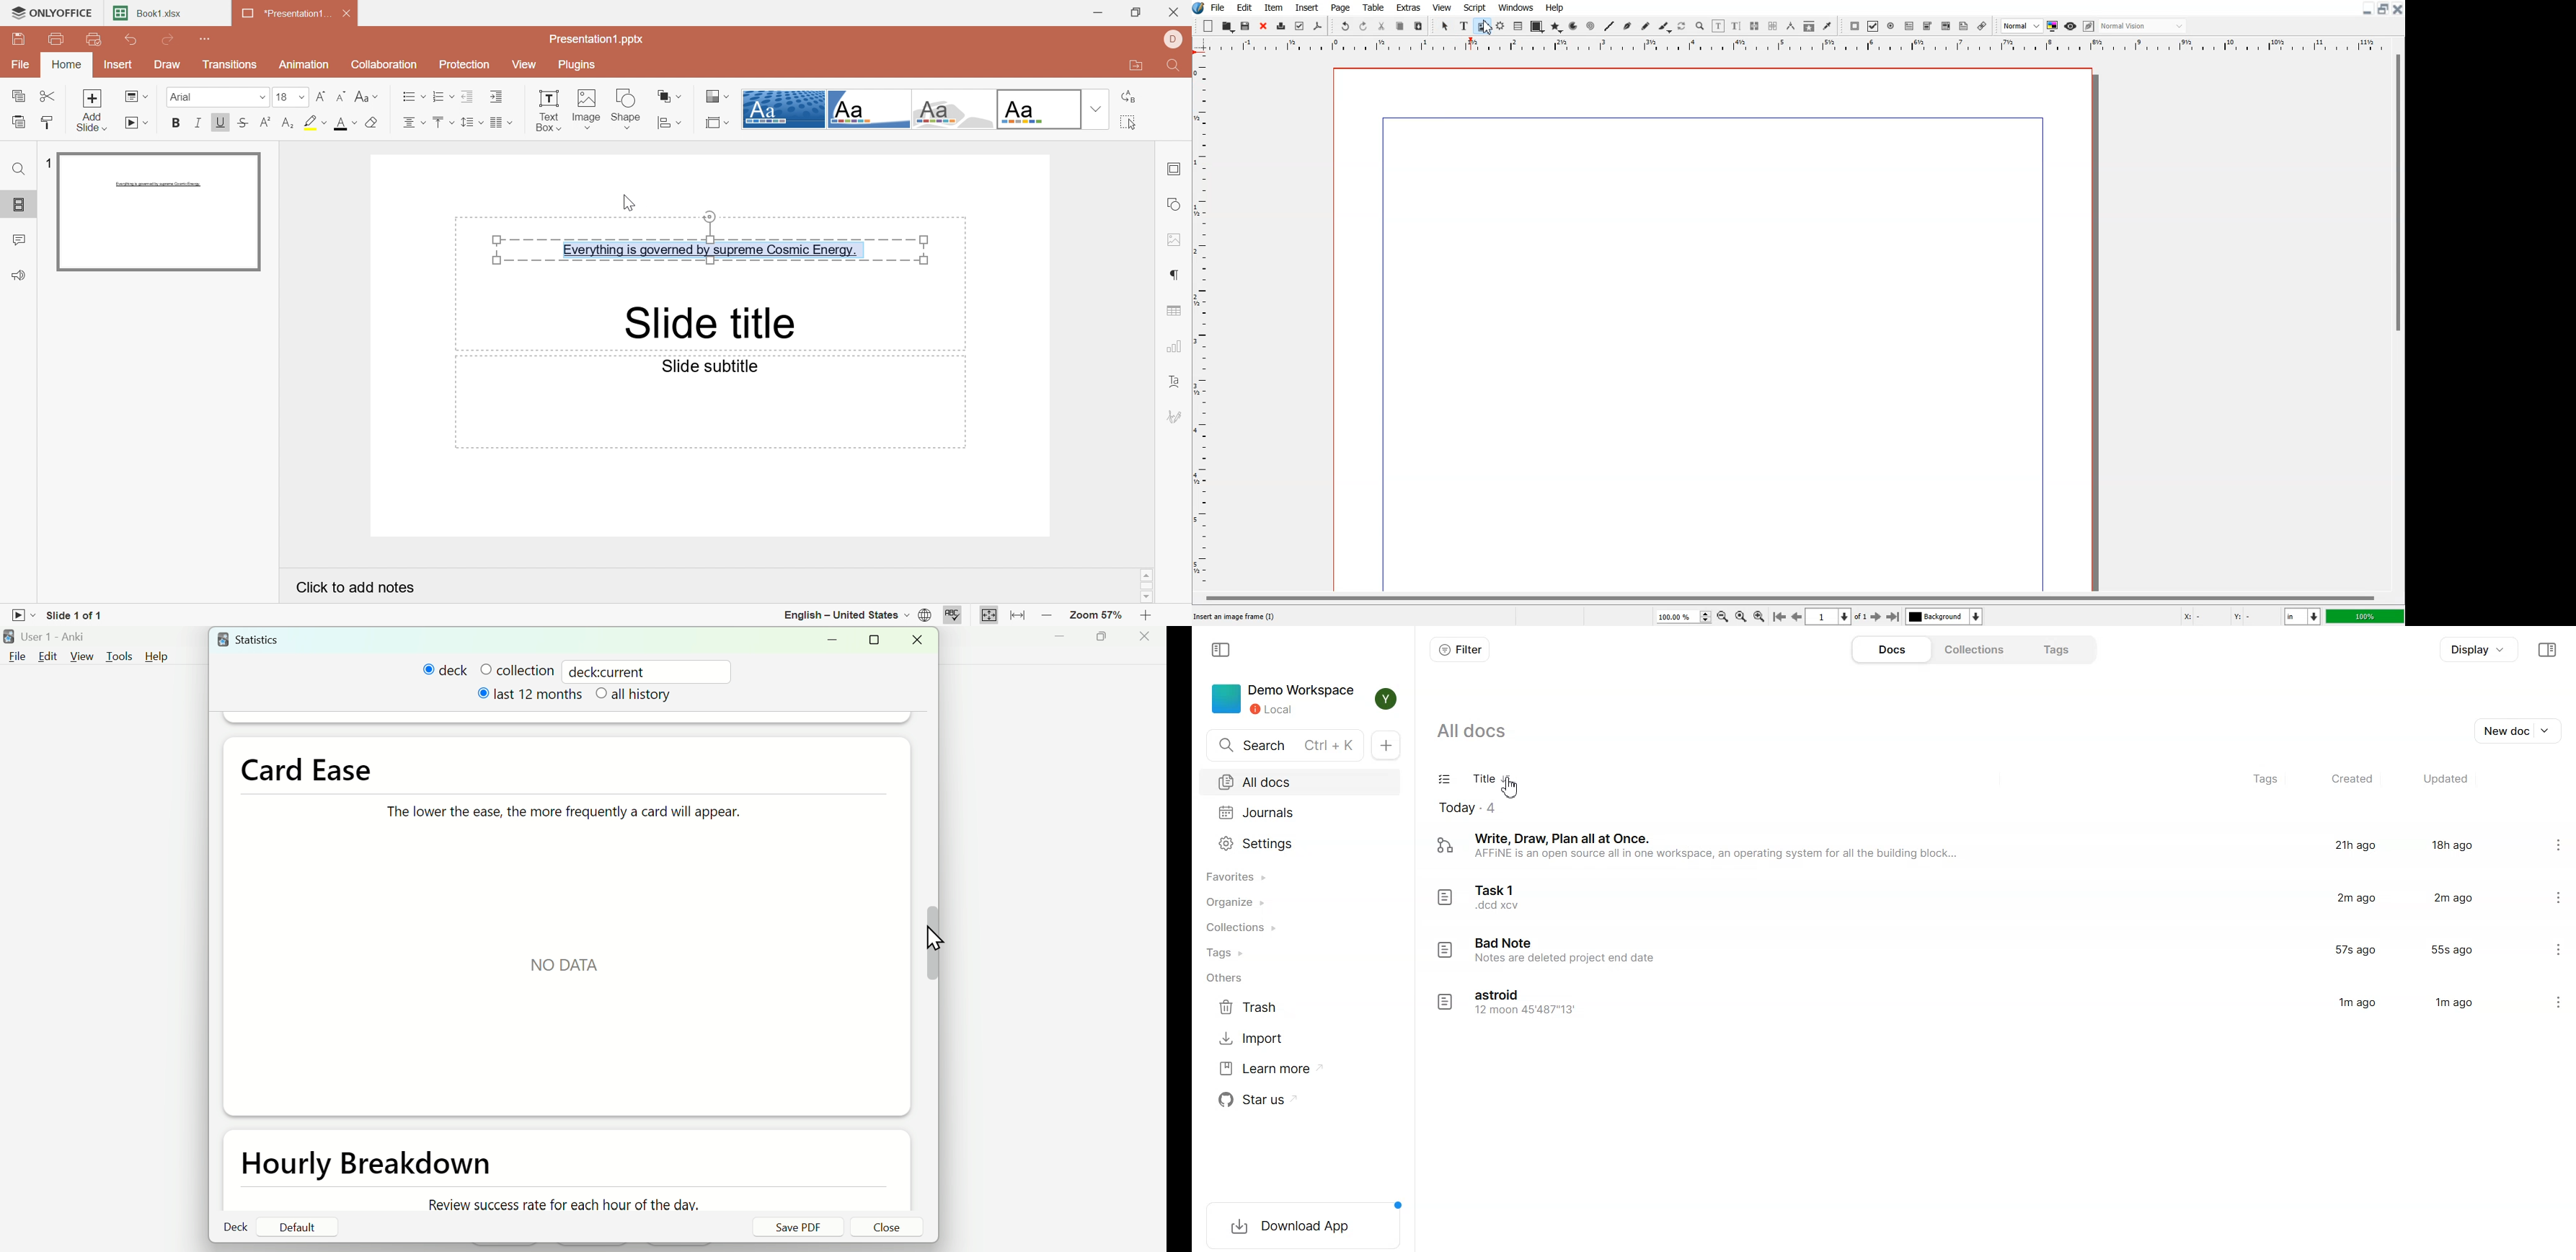  What do you see at coordinates (1251, 1038) in the screenshot?
I see `Import` at bounding box center [1251, 1038].